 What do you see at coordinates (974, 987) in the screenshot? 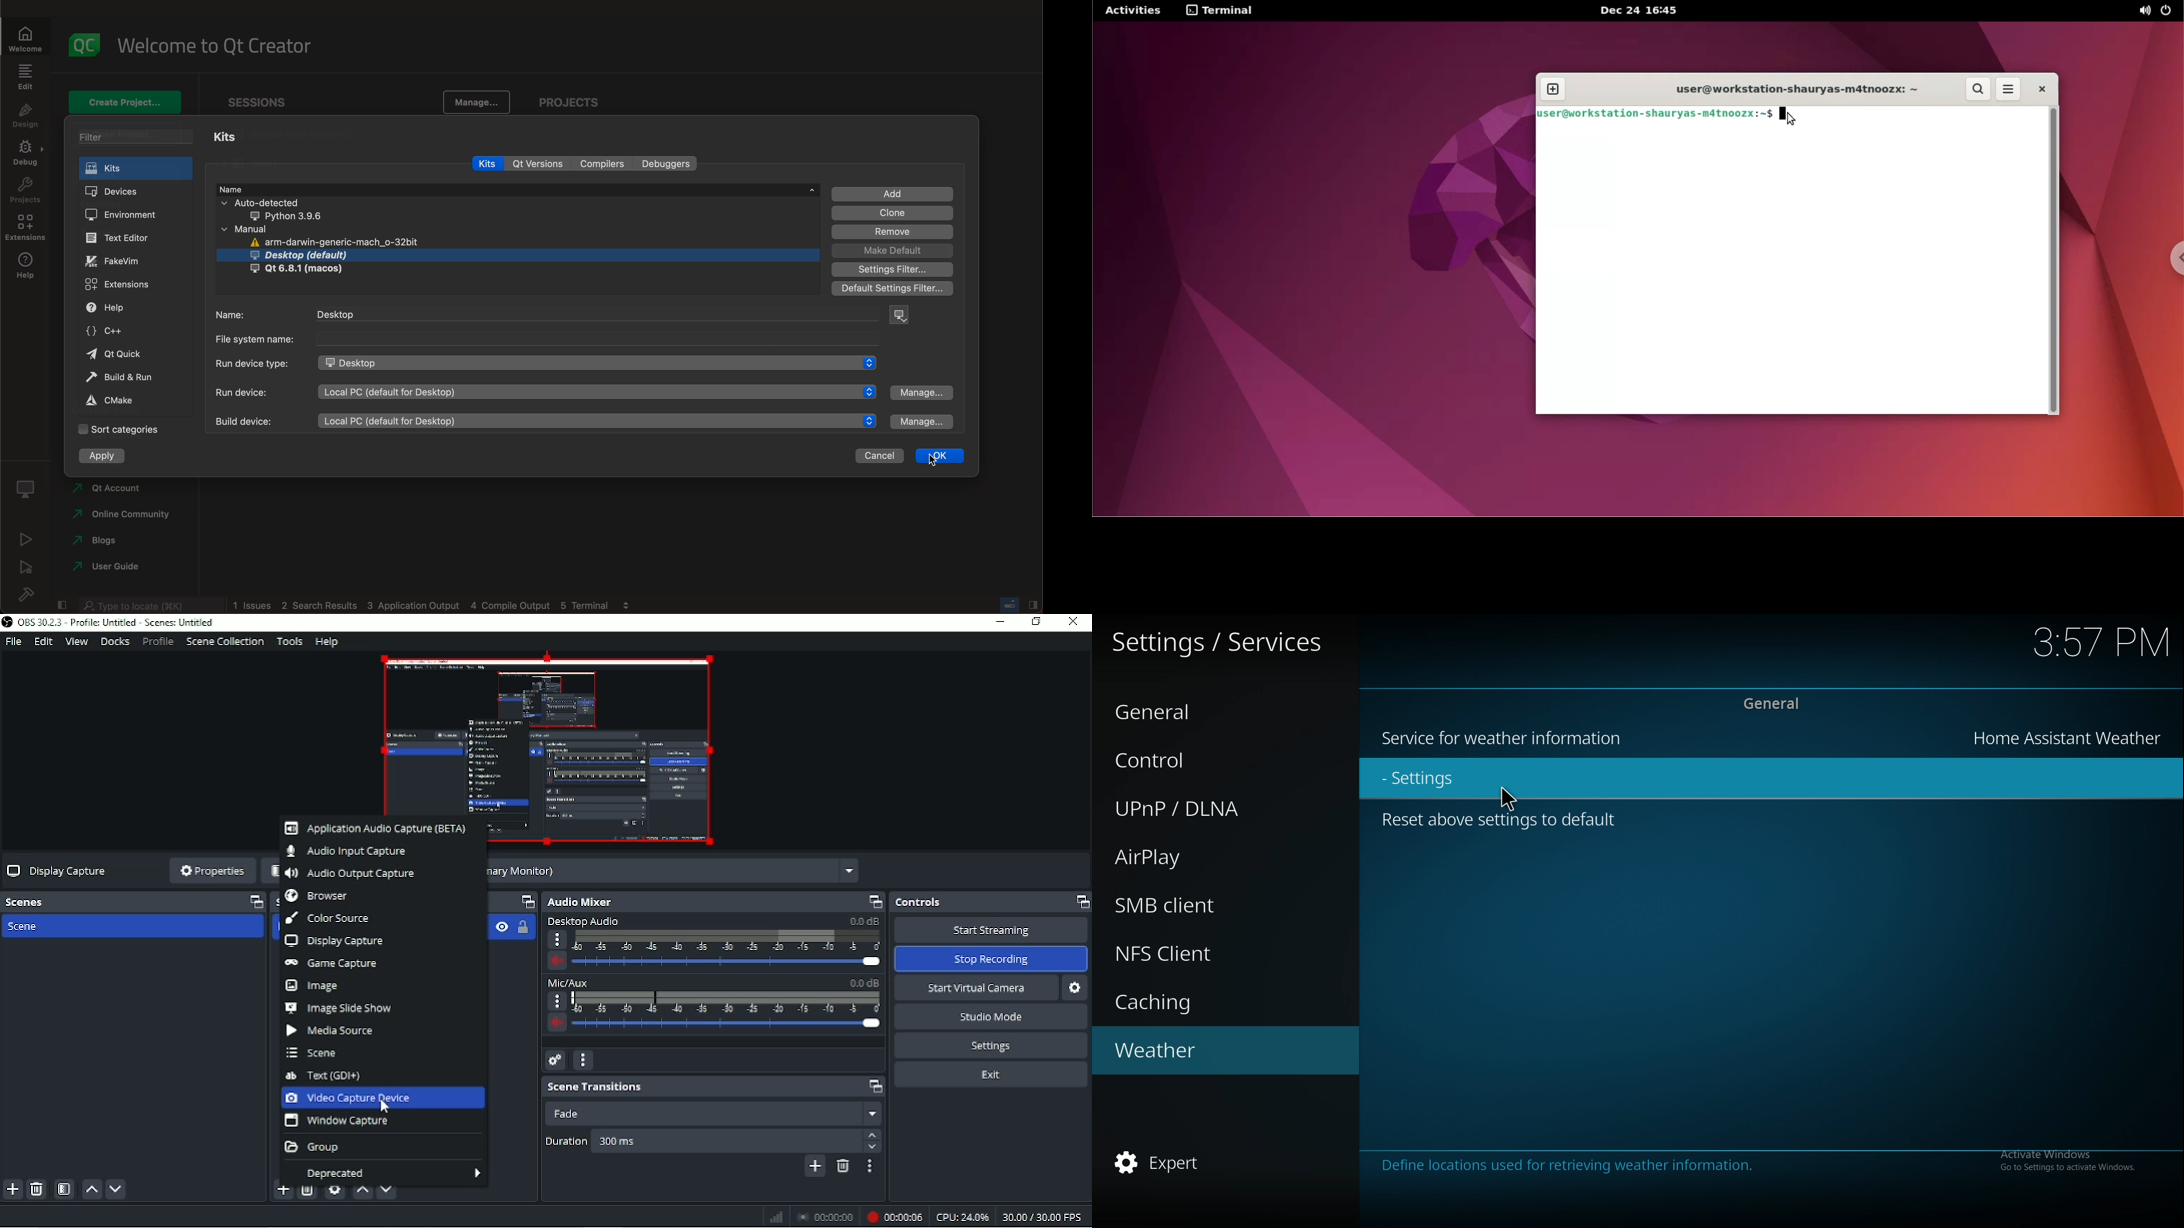
I see `Start virtual camera` at bounding box center [974, 987].